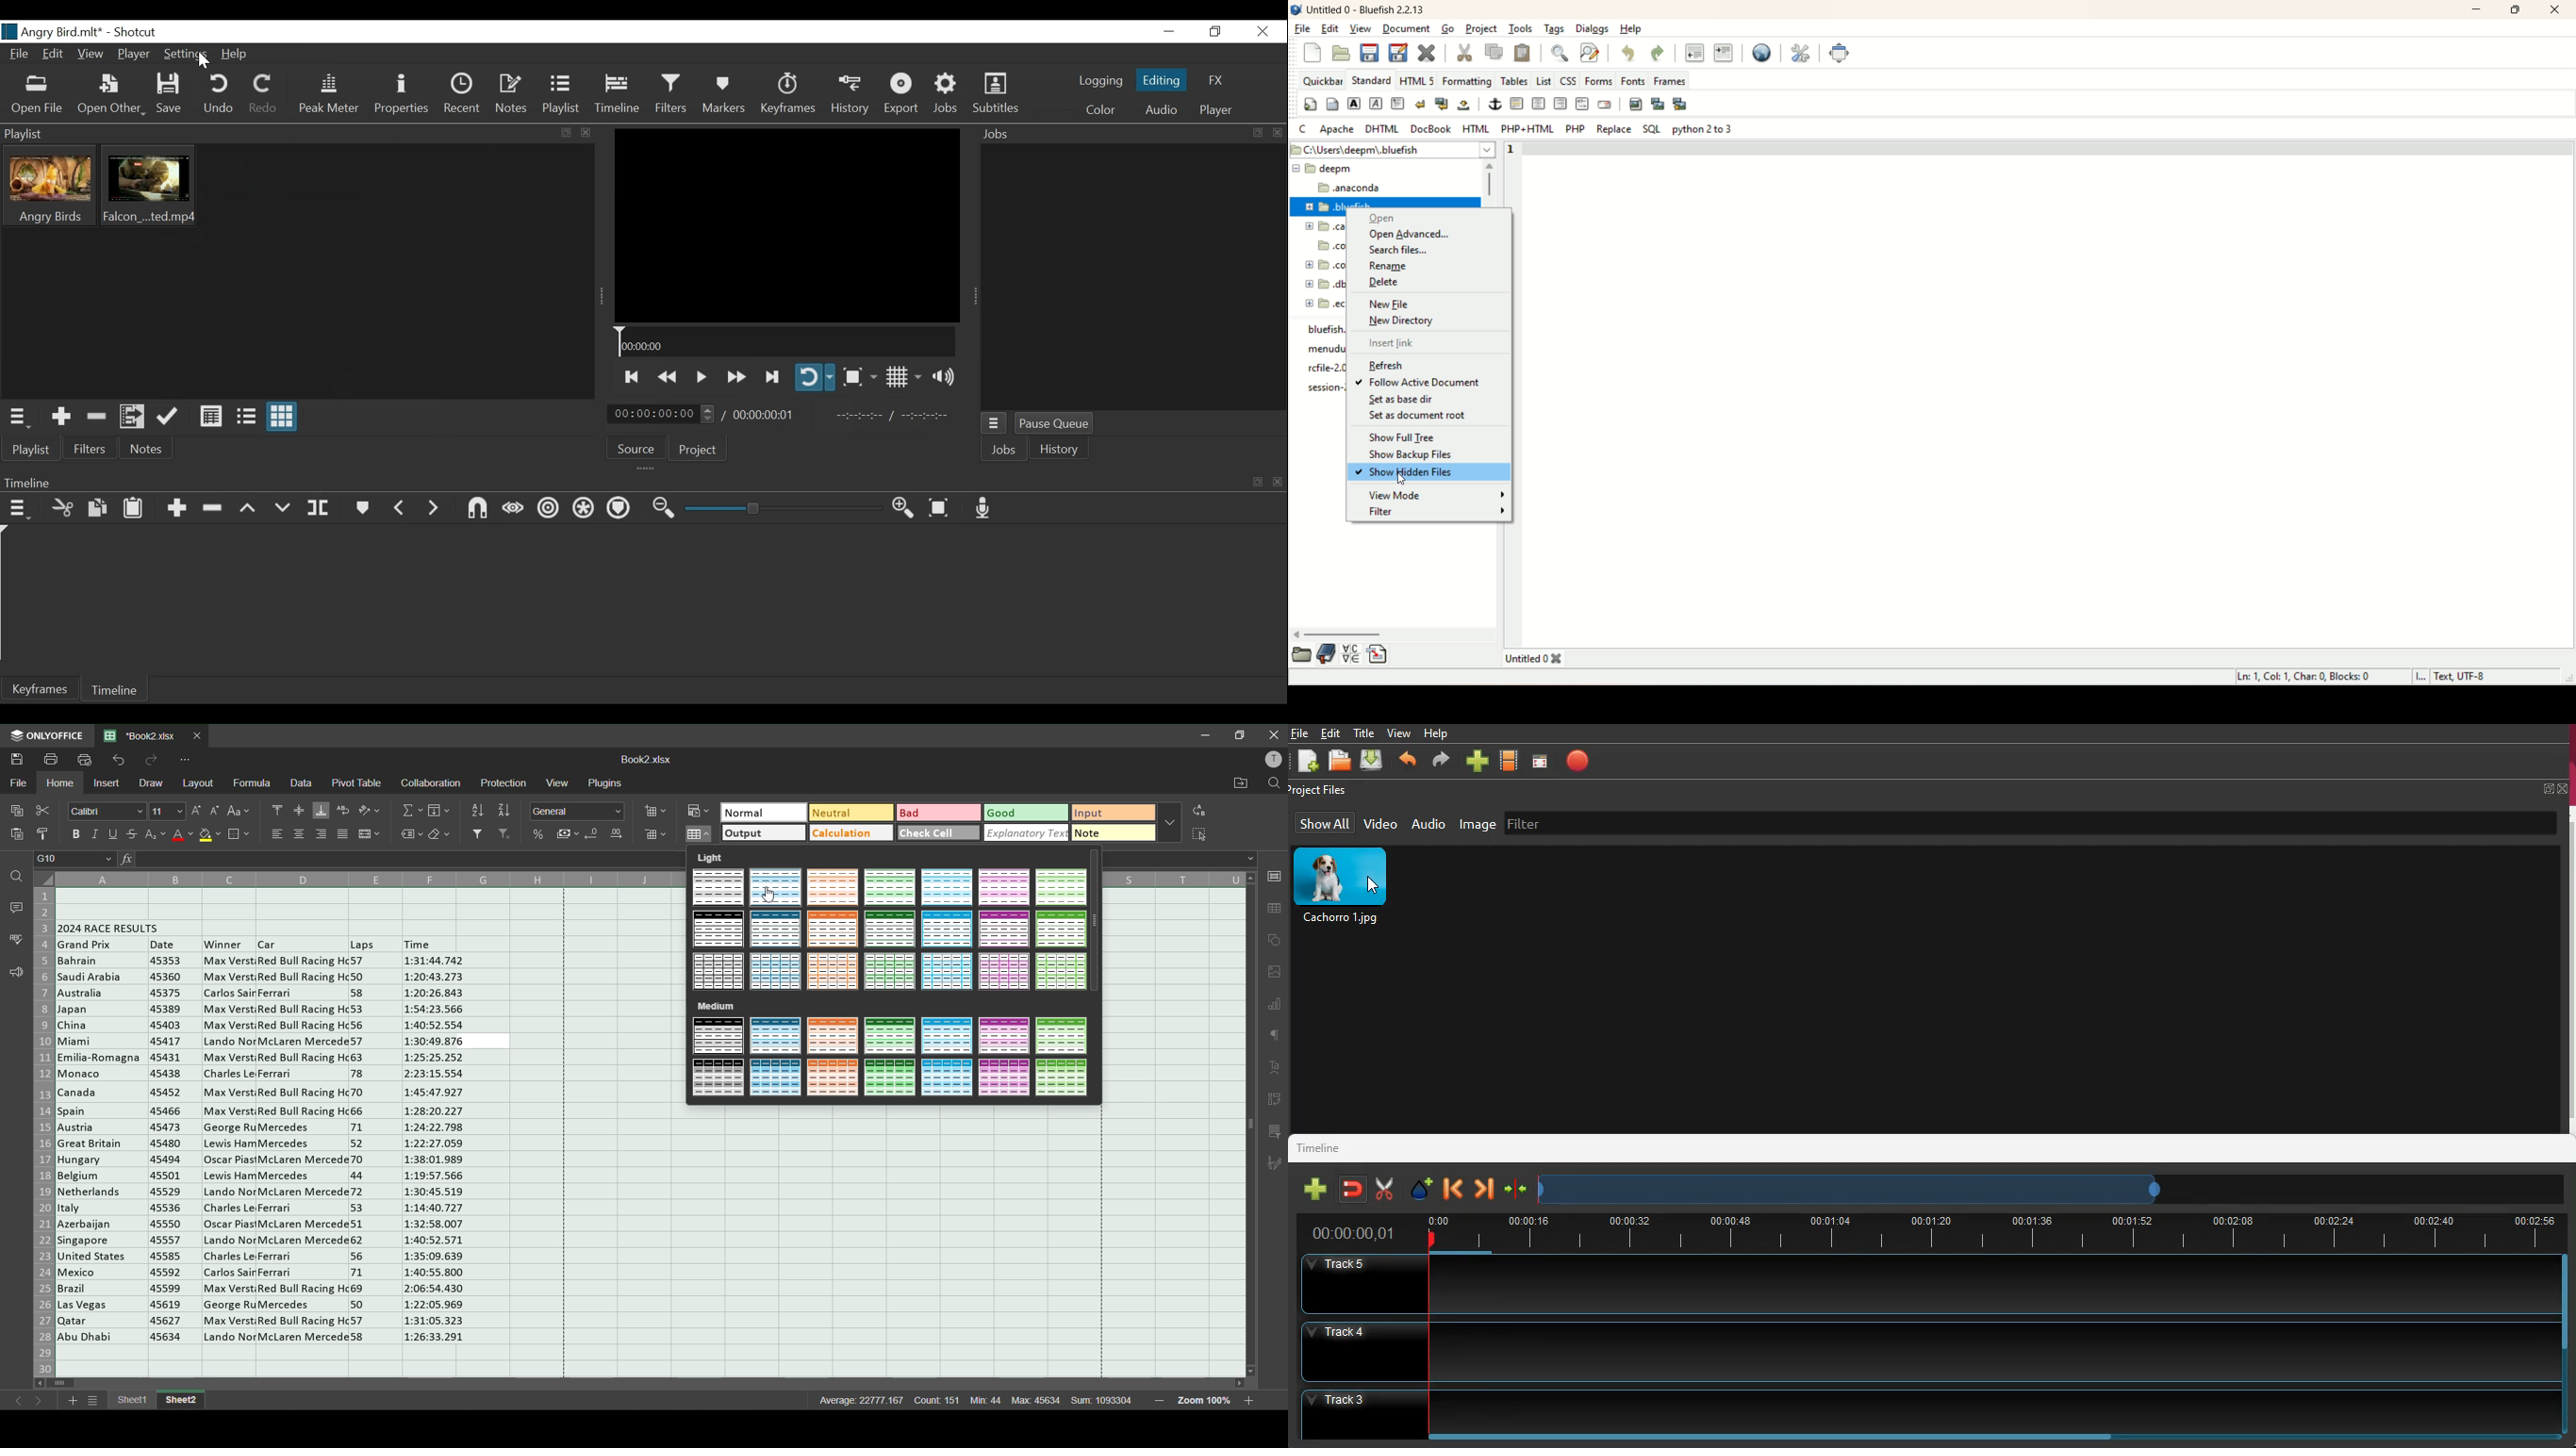  What do you see at coordinates (19, 836) in the screenshot?
I see `paste` at bounding box center [19, 836].